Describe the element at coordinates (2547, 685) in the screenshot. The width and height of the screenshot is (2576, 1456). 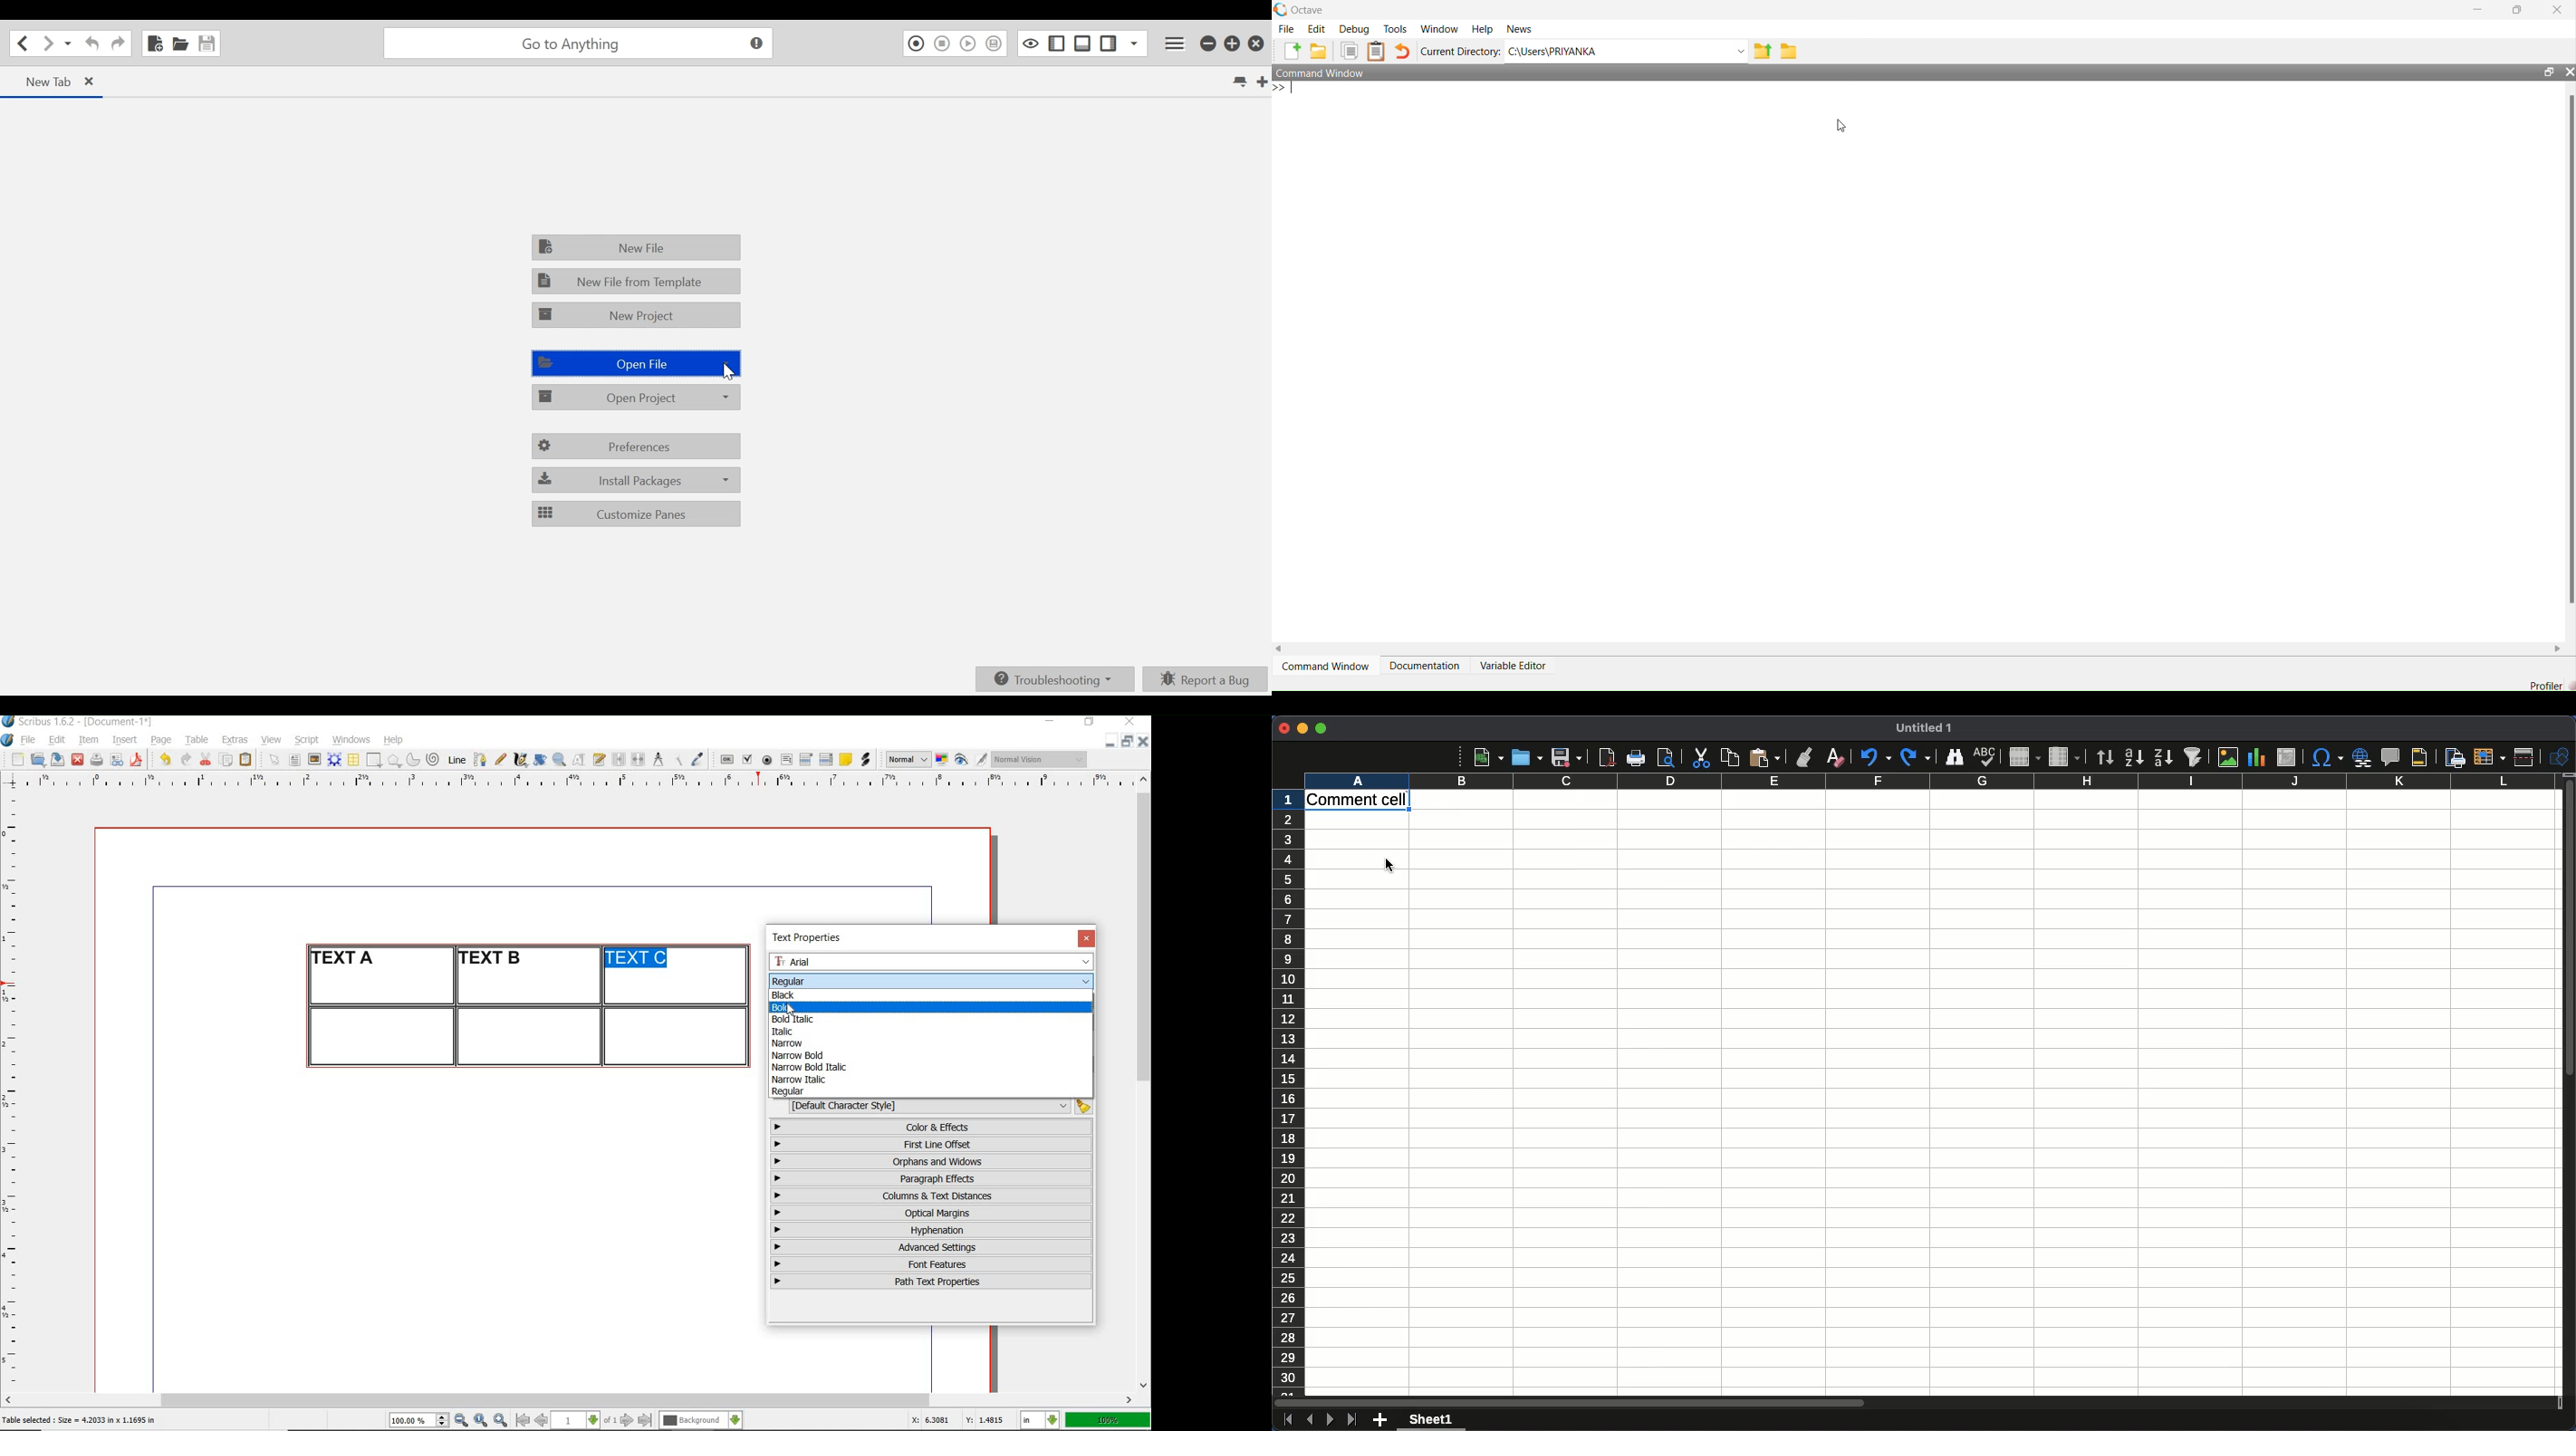
I see `profiler` at that location.